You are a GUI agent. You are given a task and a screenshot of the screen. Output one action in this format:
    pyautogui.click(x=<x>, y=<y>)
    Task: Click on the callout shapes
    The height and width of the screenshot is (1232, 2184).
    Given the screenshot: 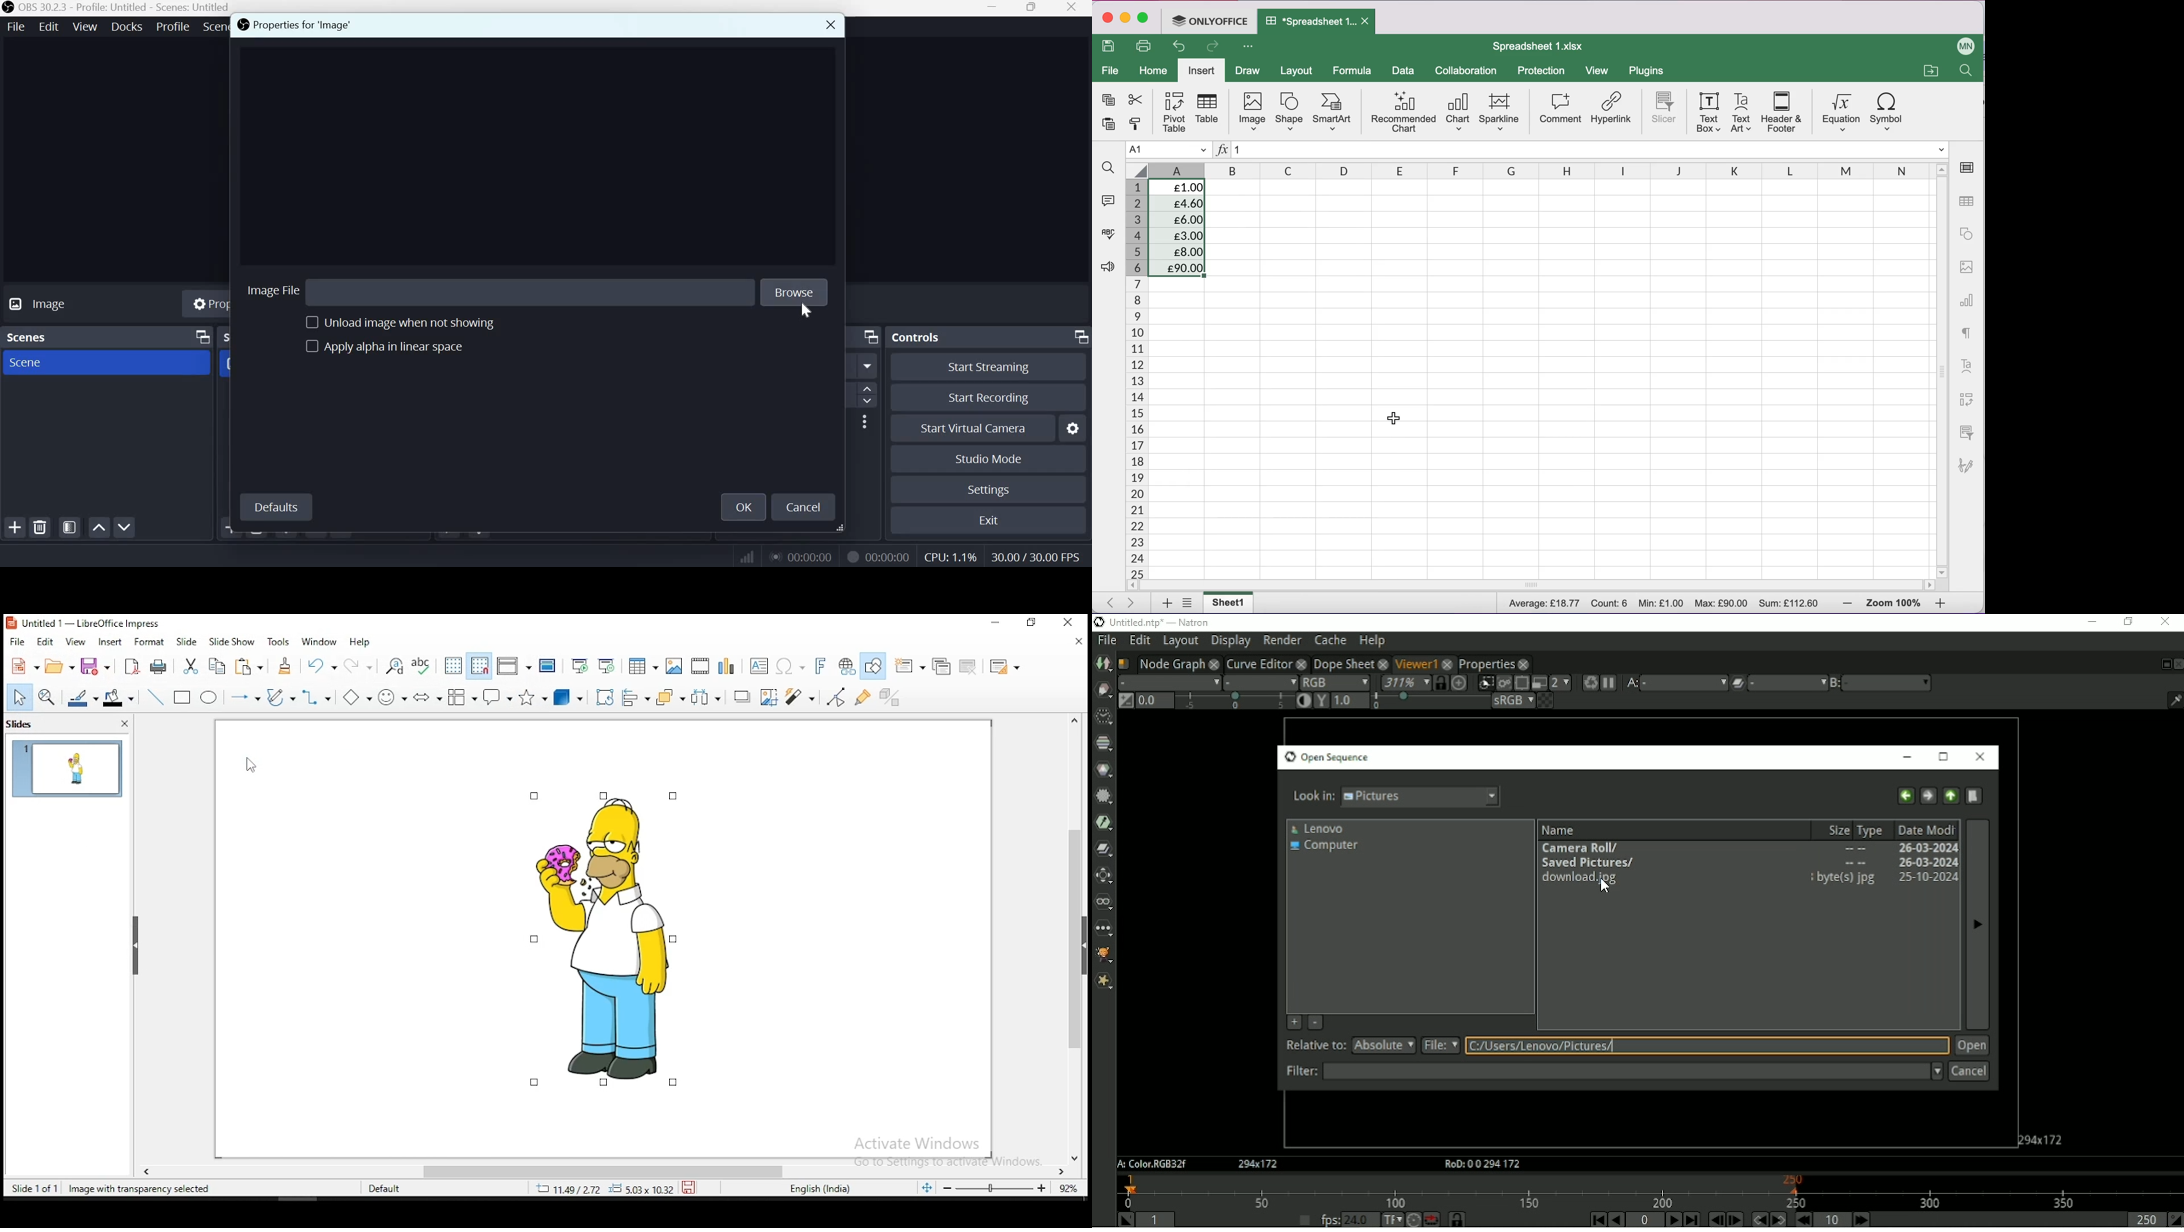 What is the action you would take?
    pyautogui.click(x=500, y=697)
    